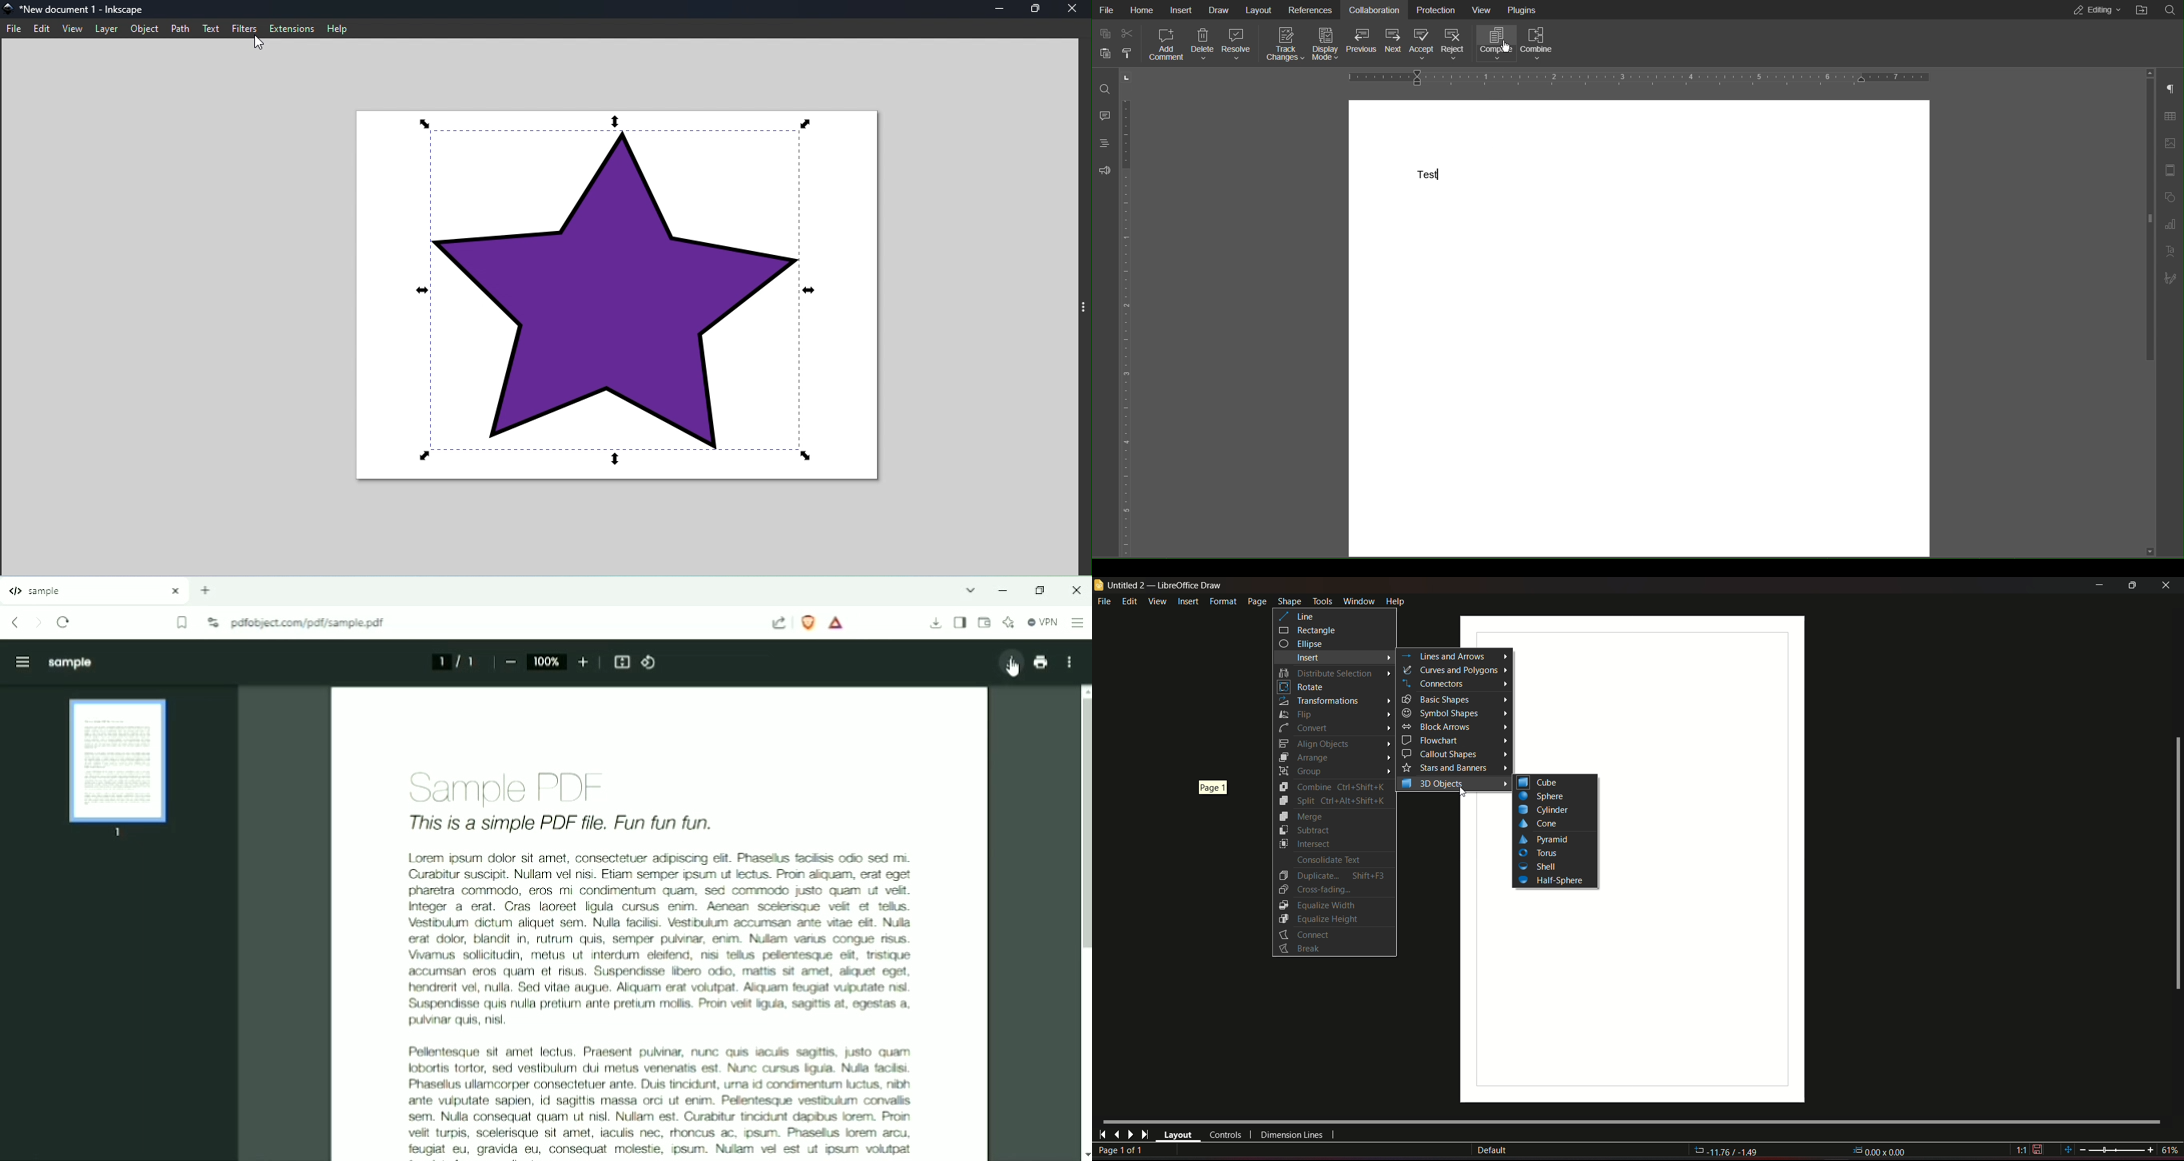 The width and height of the screenshot is (2184, 1176). I want to click on window, so click(1358, 599).